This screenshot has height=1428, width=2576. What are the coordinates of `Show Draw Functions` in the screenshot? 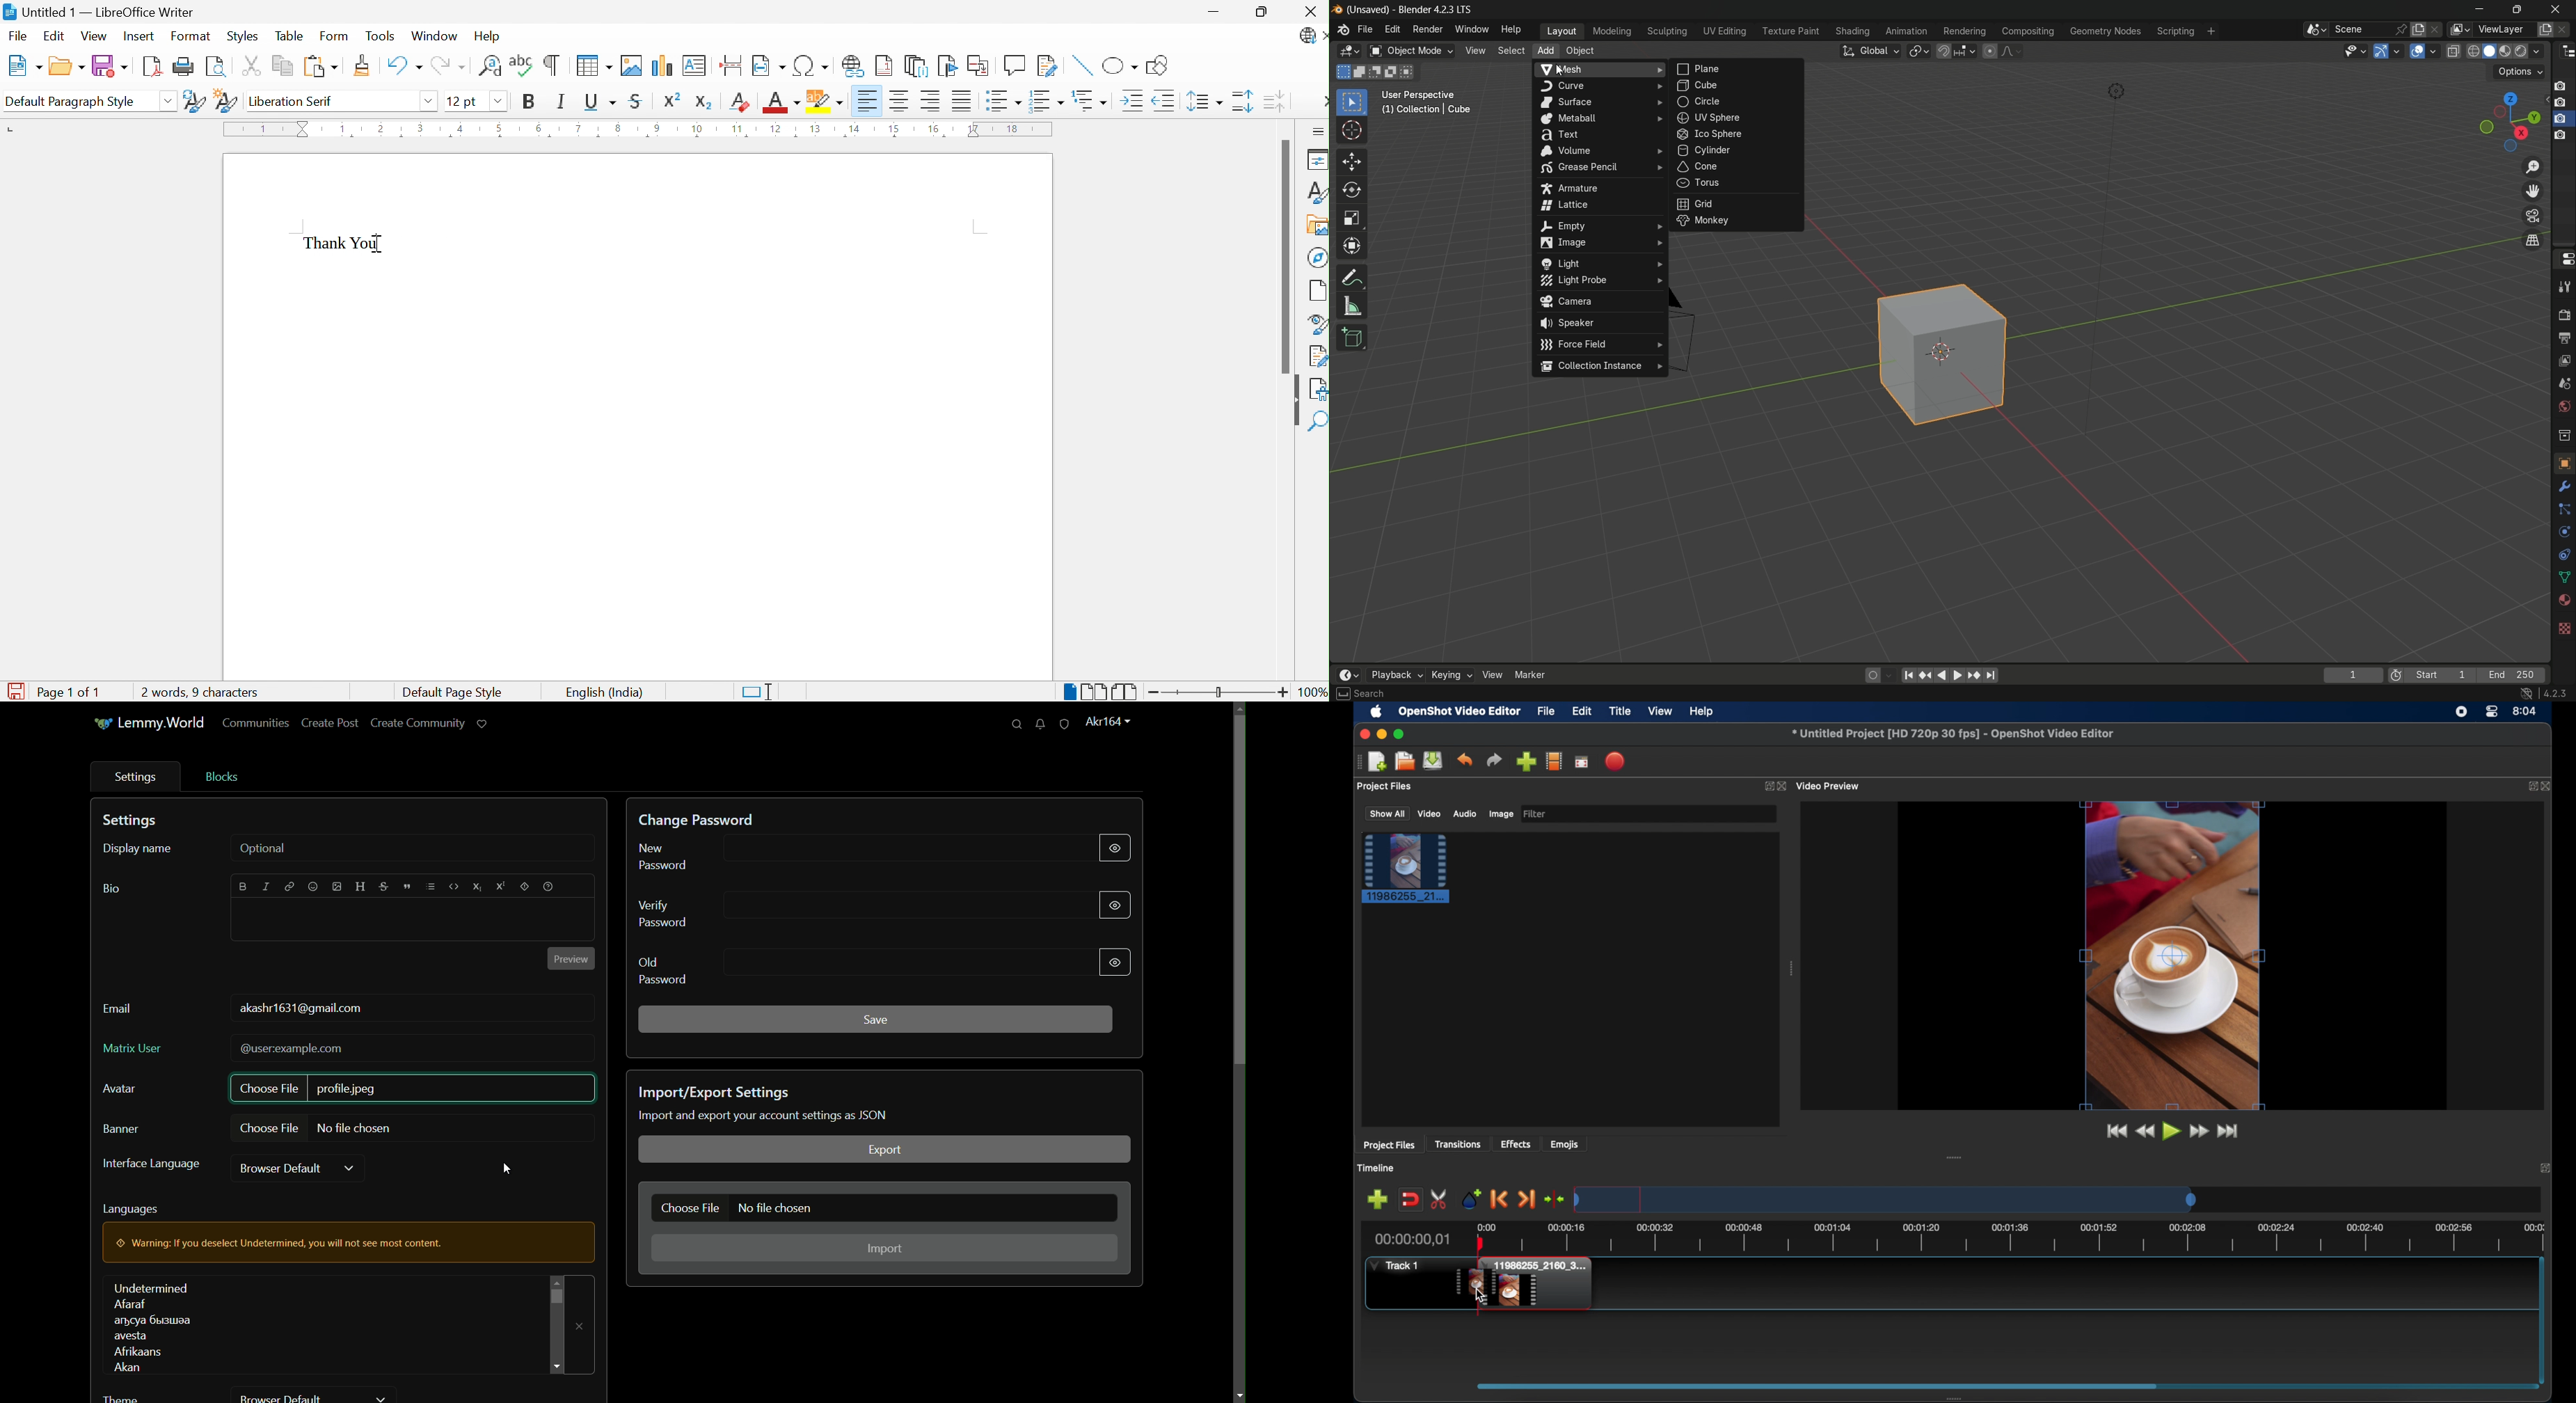 It's located at (1159, 65).